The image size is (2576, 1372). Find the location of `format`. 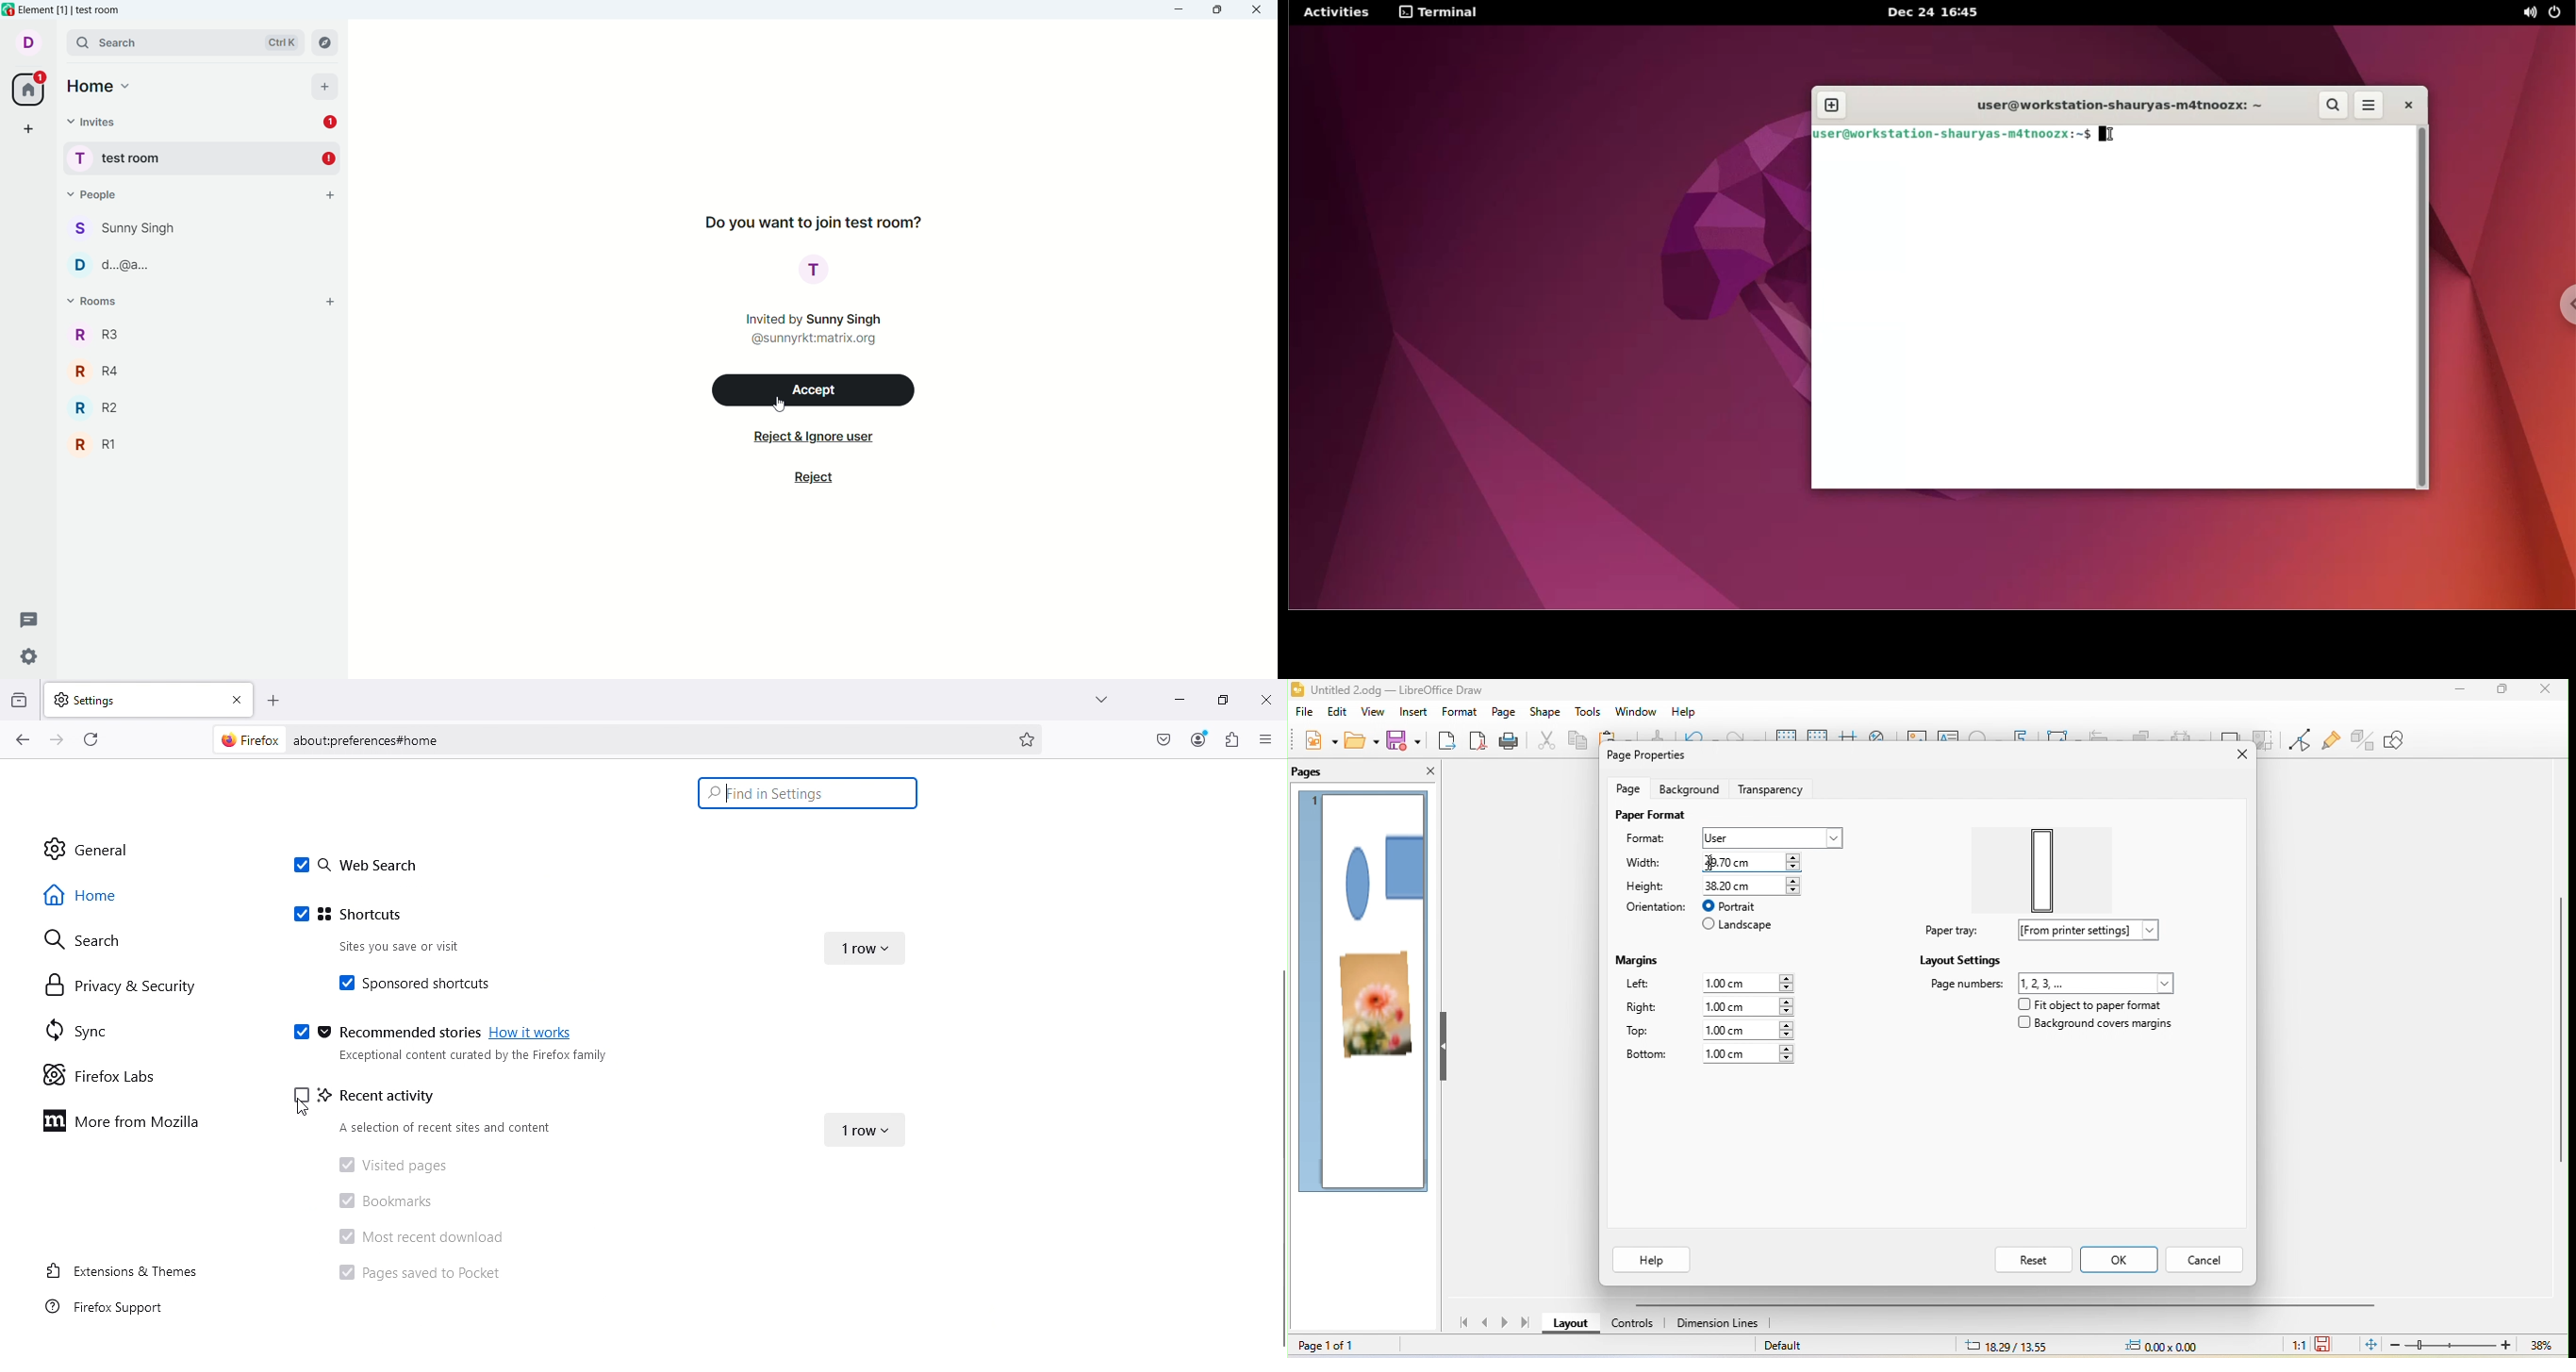

format is located at coordinates (1649, 837).